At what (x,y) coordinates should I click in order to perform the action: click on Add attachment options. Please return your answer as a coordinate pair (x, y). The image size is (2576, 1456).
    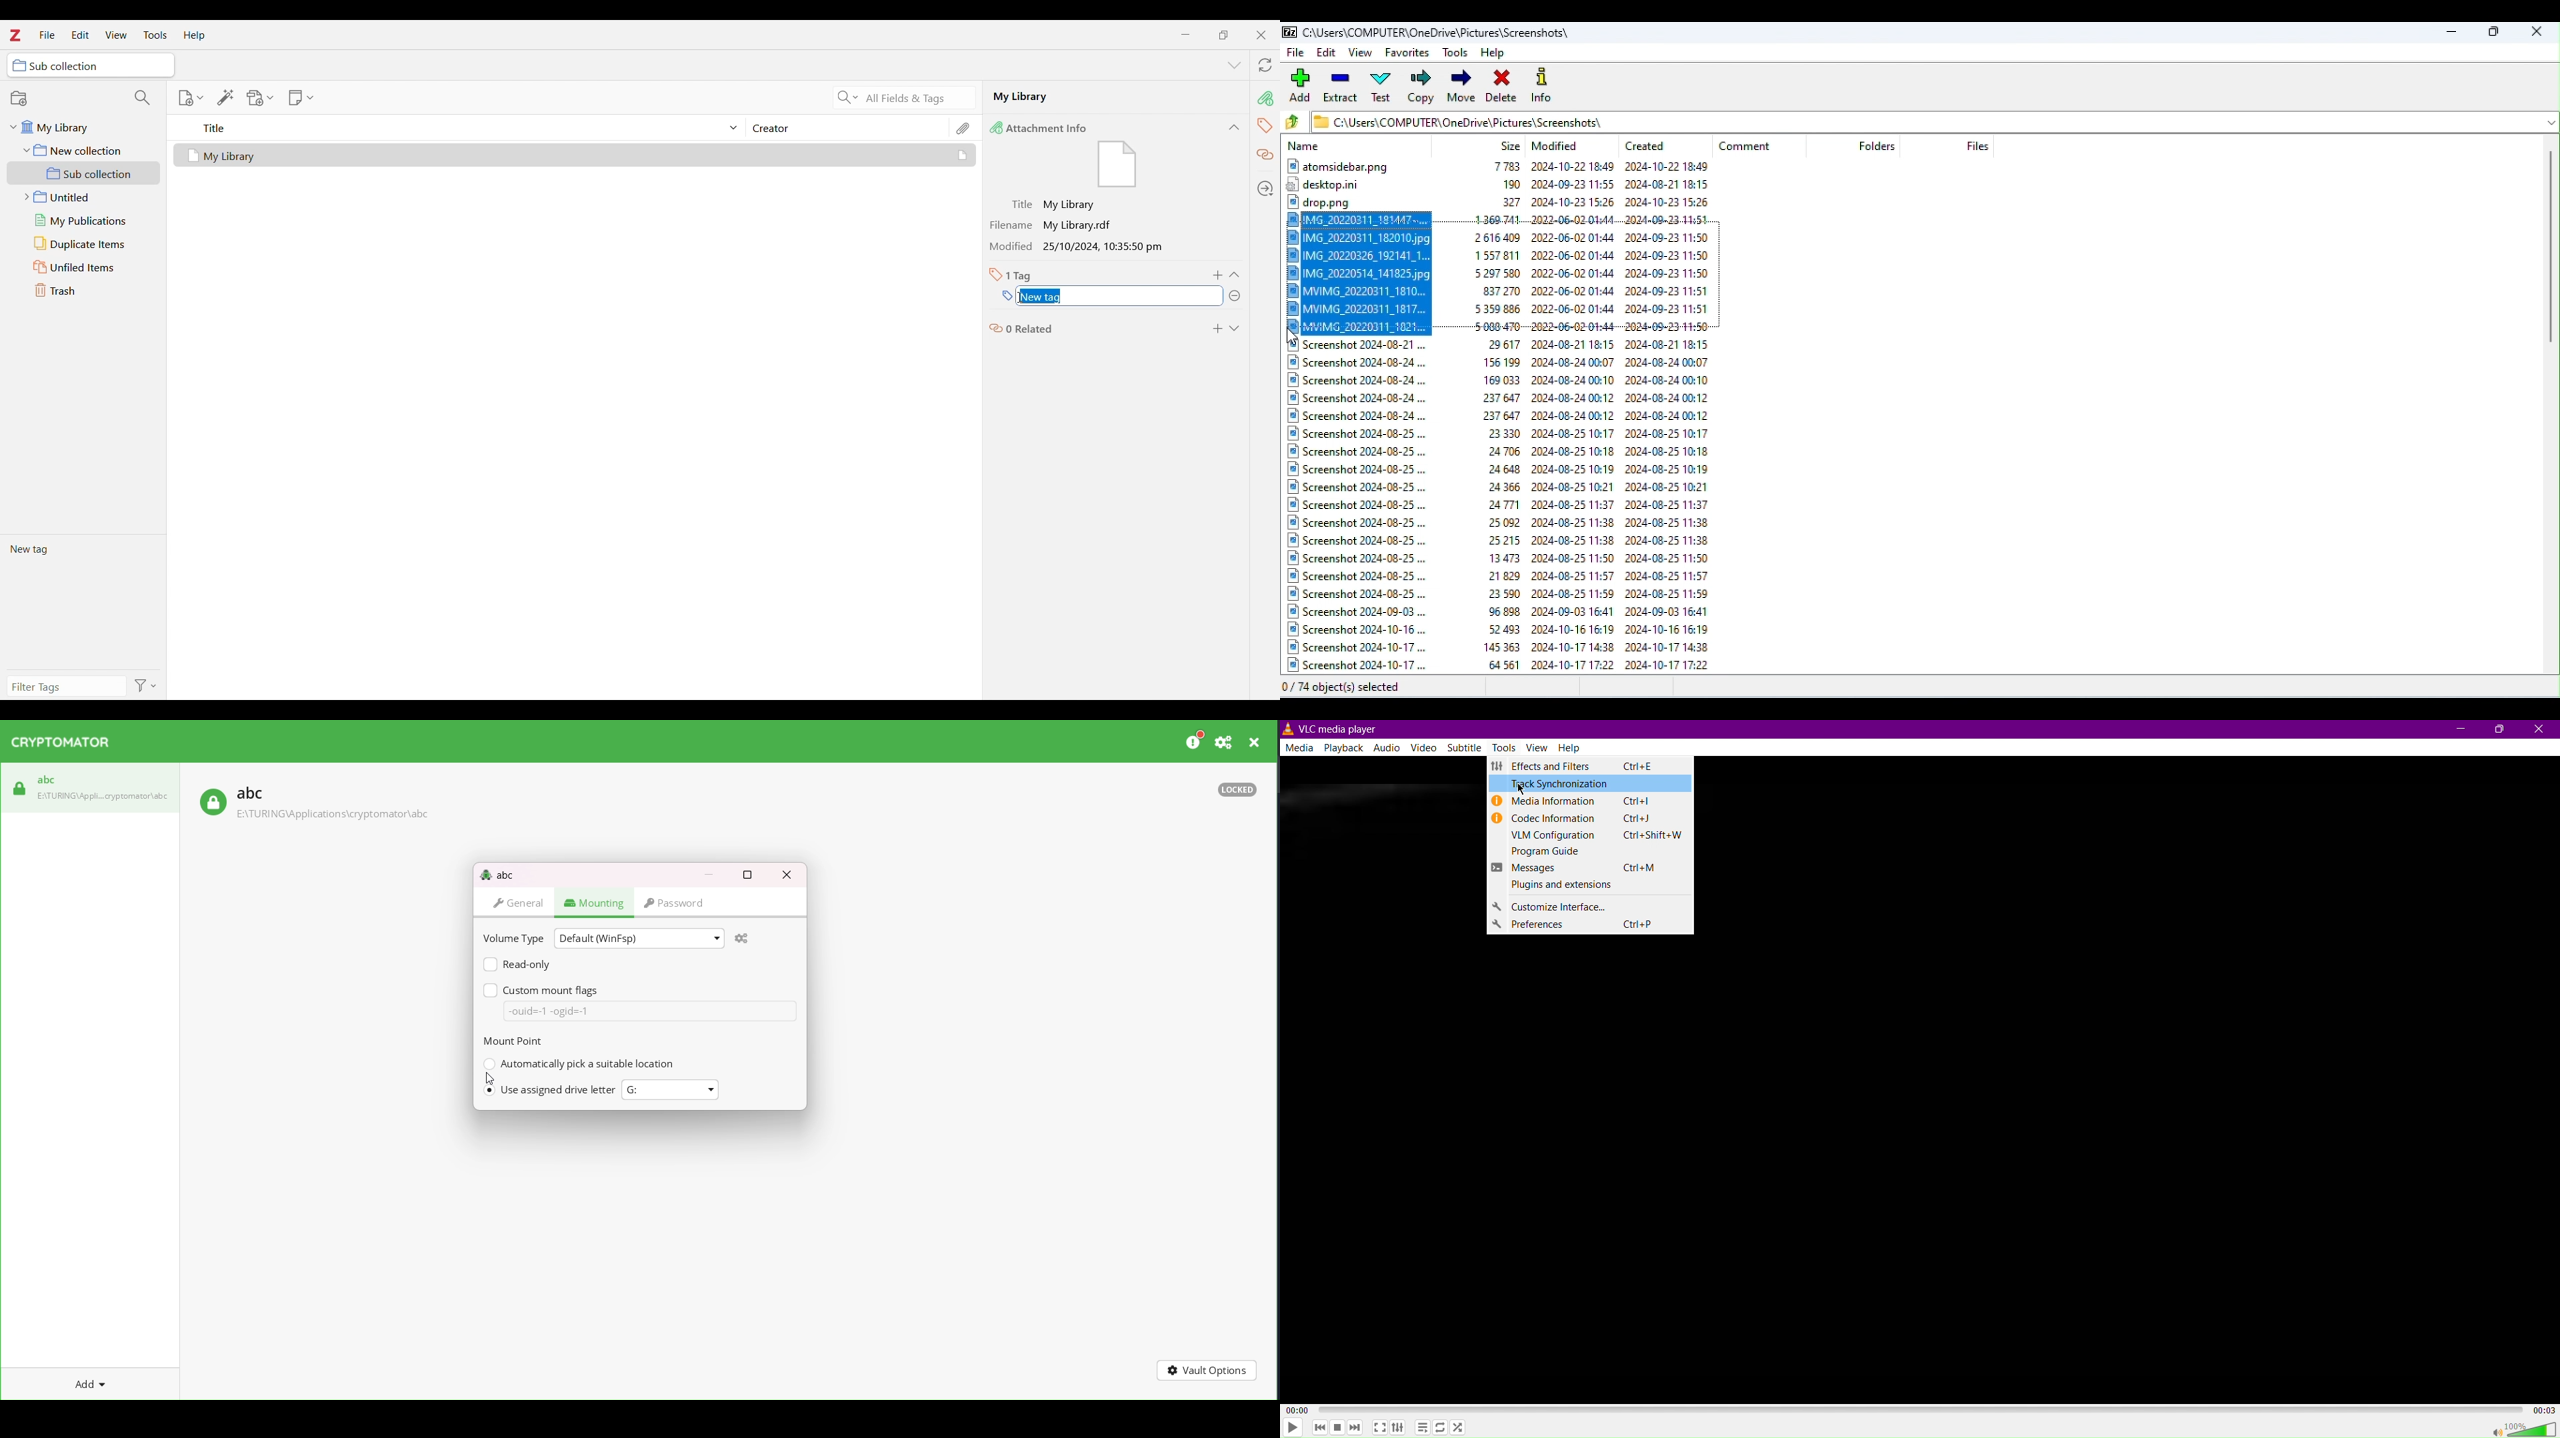
    Looking at the image, I should click on (261, 98).